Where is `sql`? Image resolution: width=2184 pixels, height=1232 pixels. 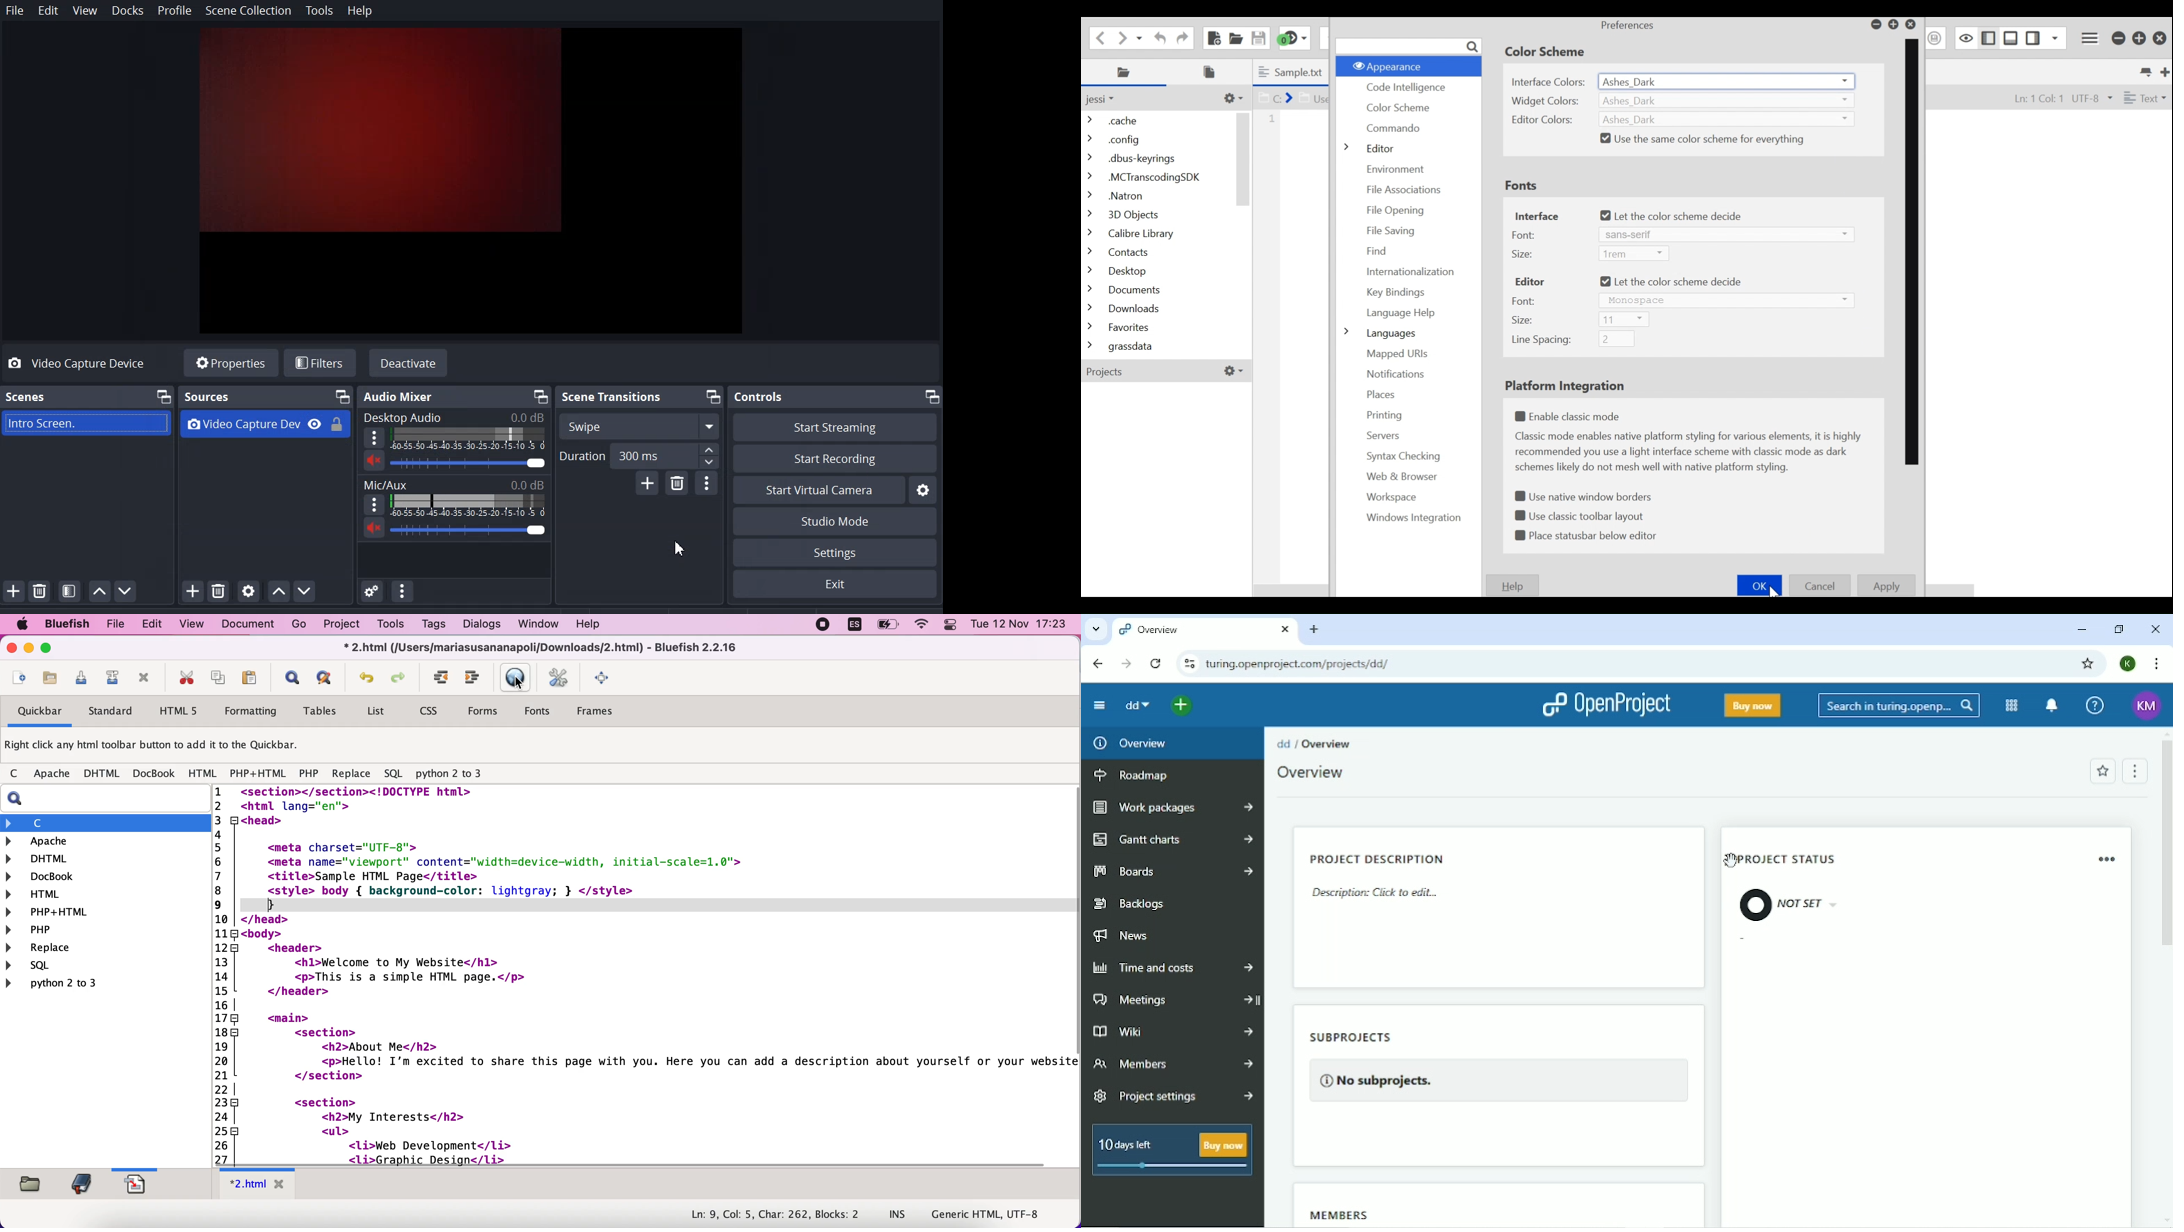
sql is located at coordinates (393, 772).